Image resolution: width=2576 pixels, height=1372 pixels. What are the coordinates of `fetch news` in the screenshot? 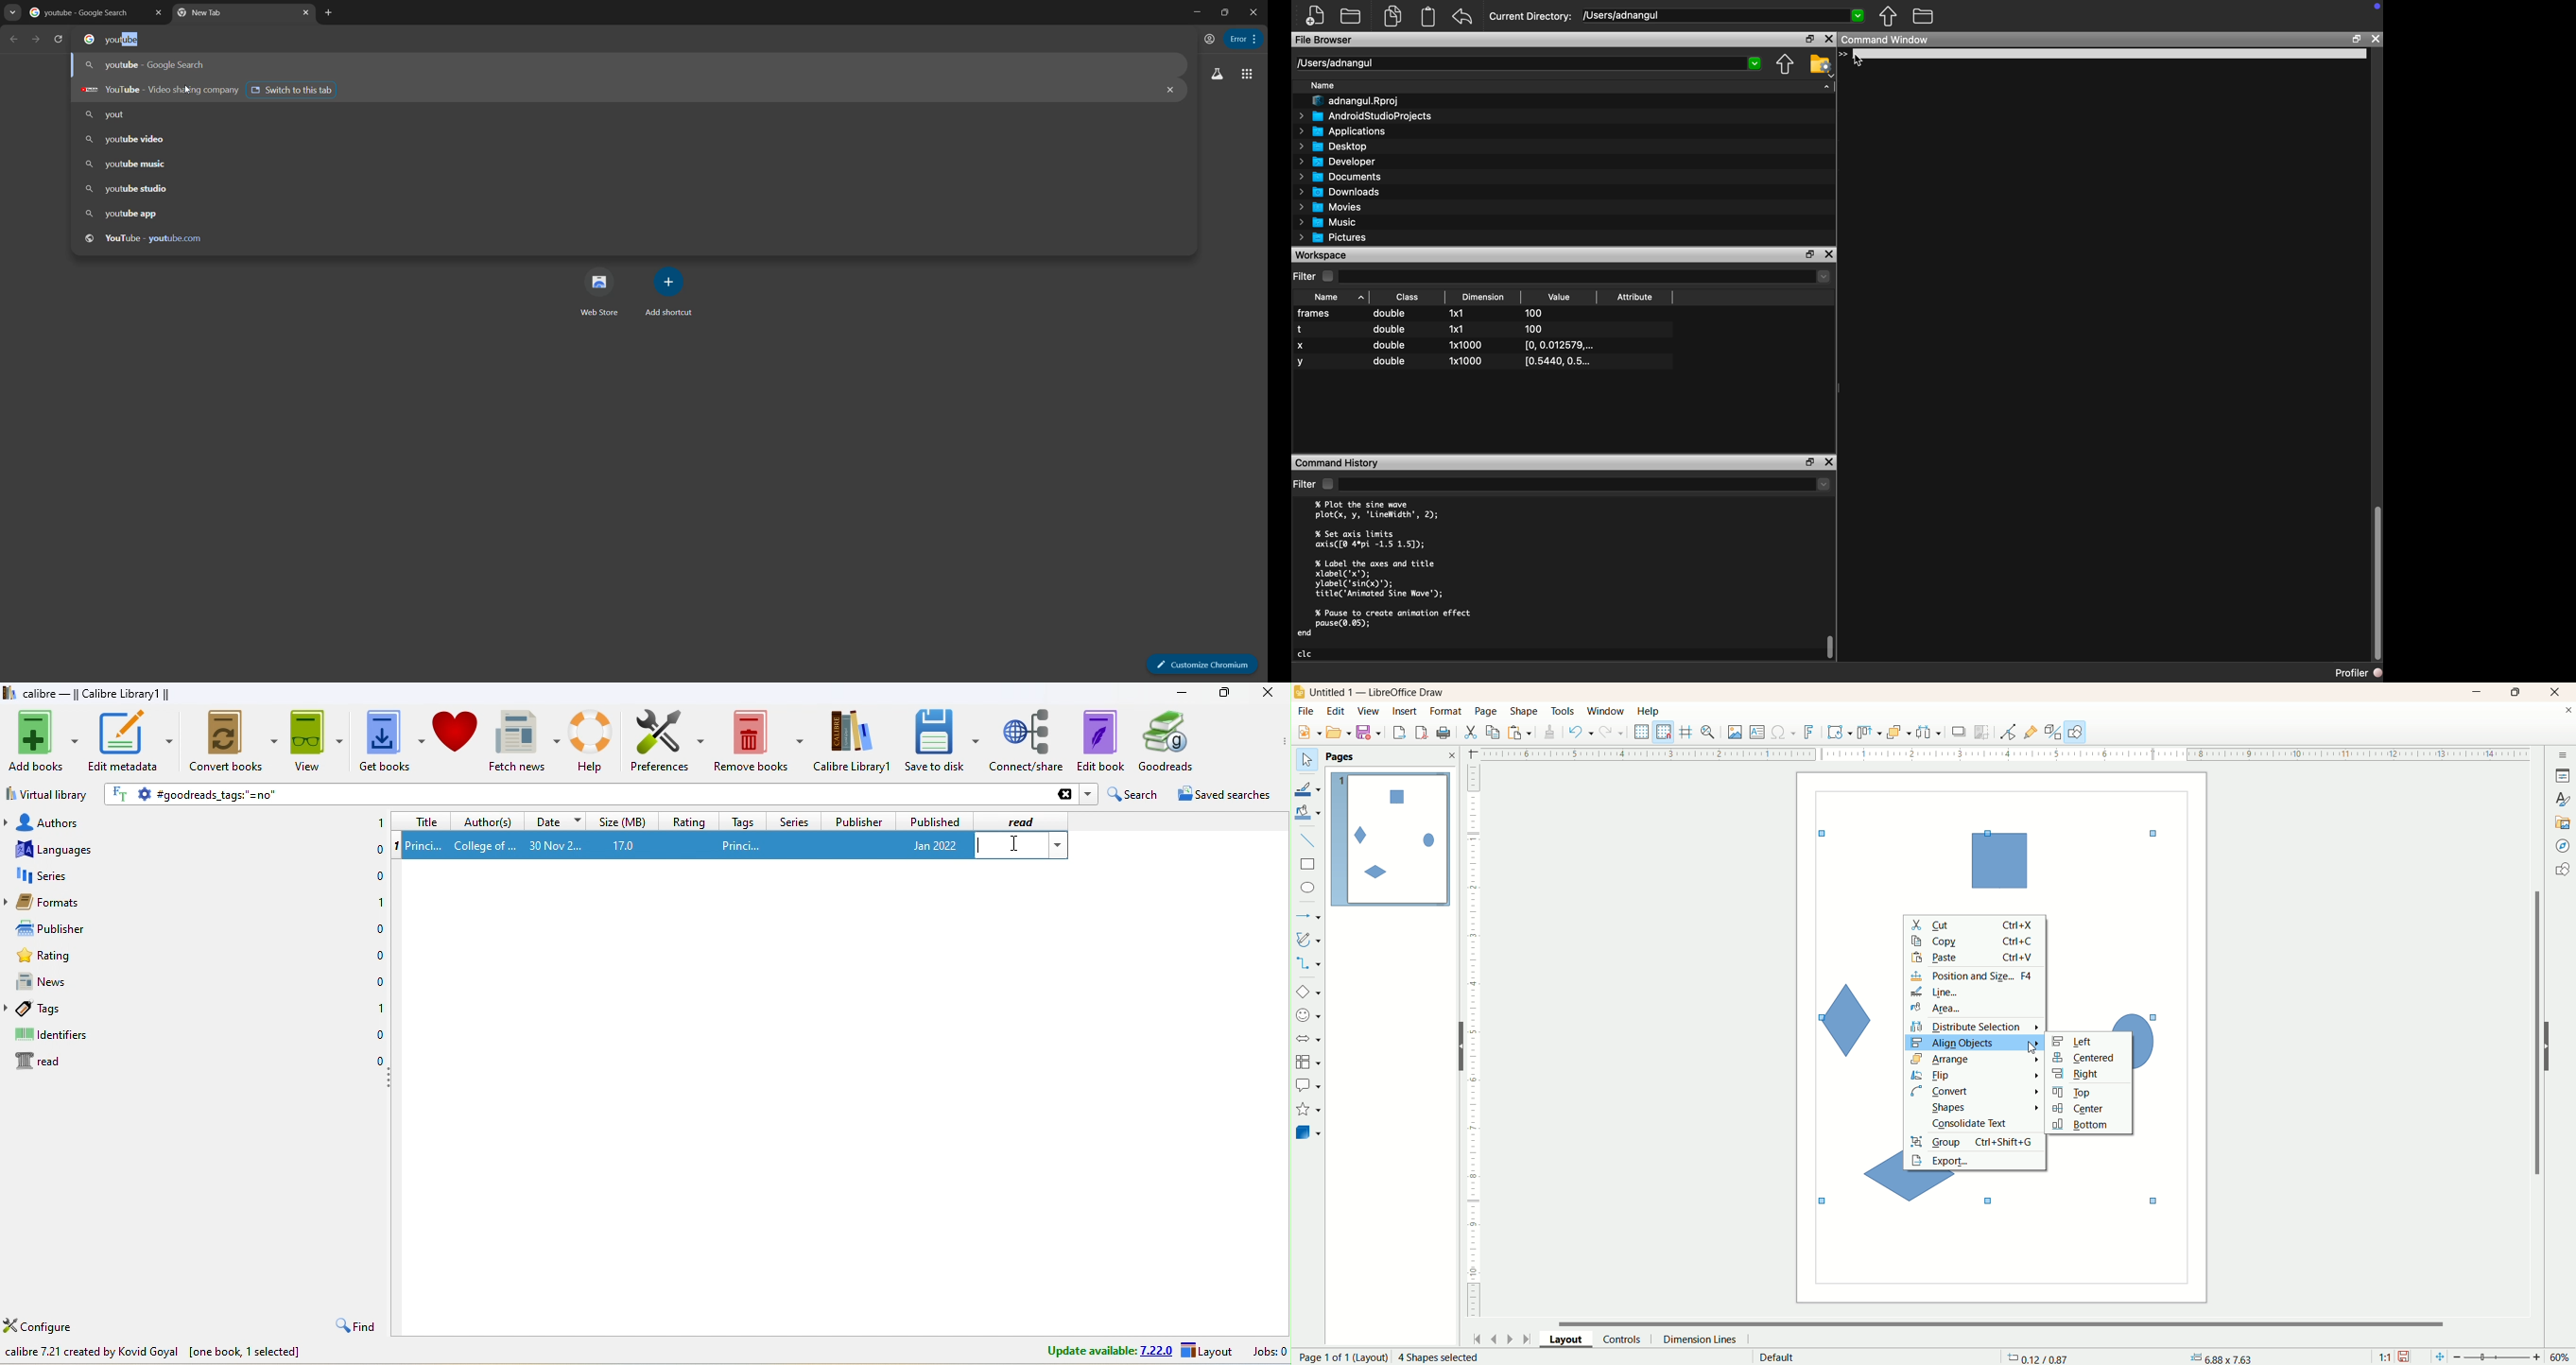 It's located at (525, 740).